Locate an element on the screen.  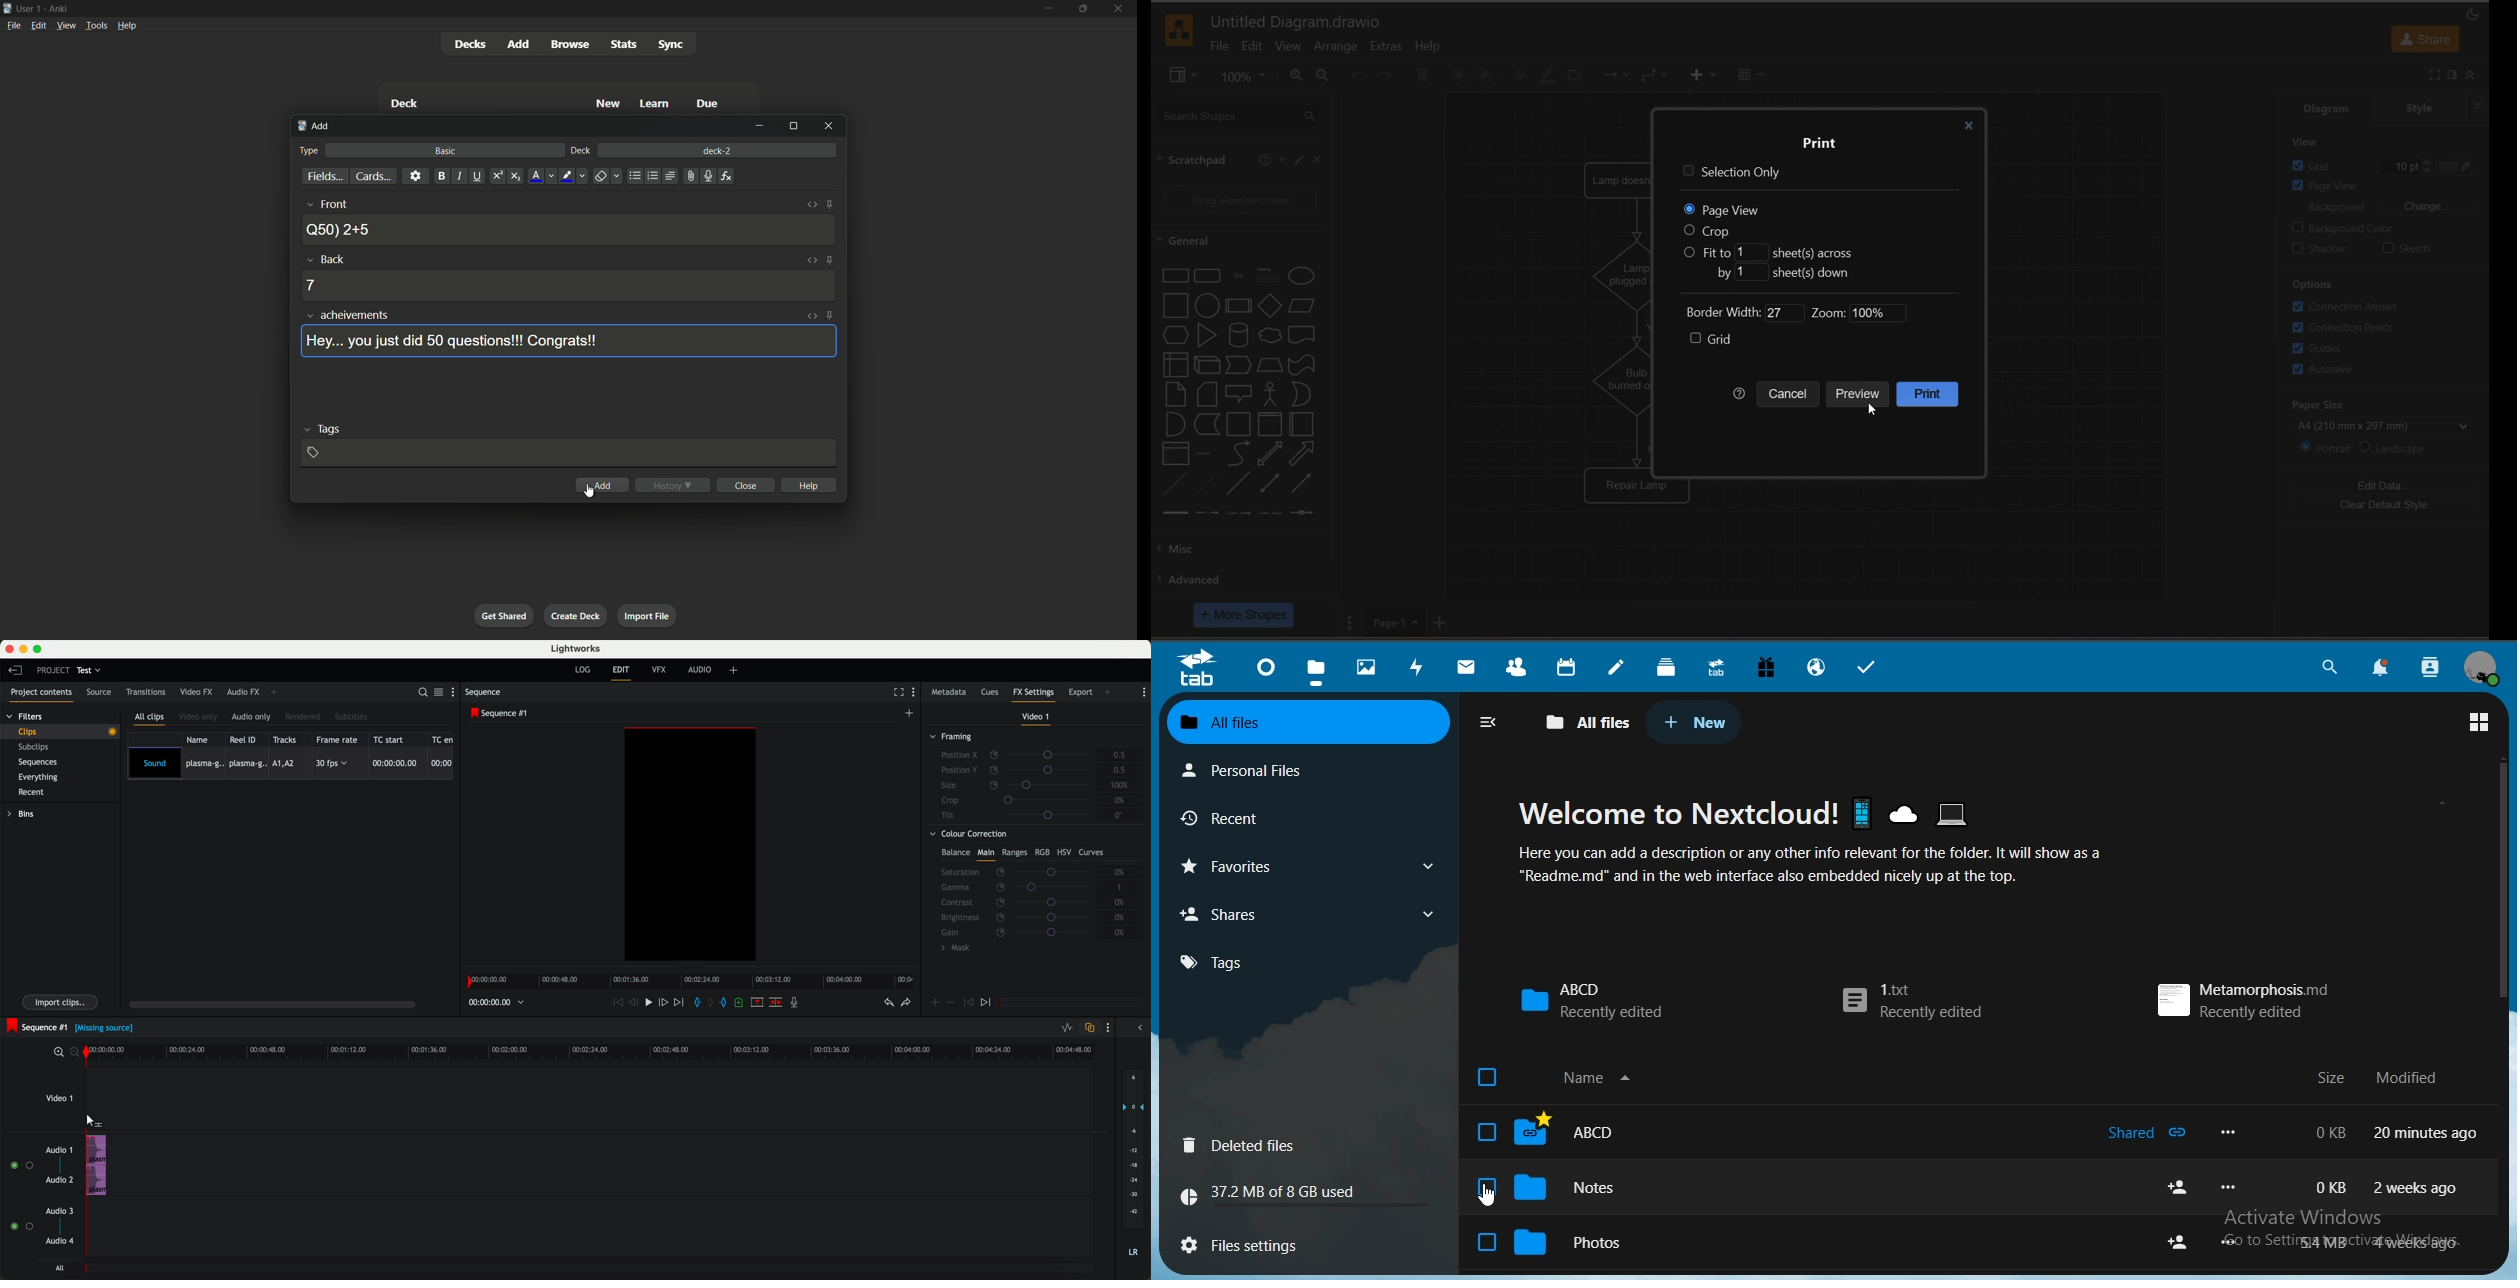
add is located at coordinates (313, 126).